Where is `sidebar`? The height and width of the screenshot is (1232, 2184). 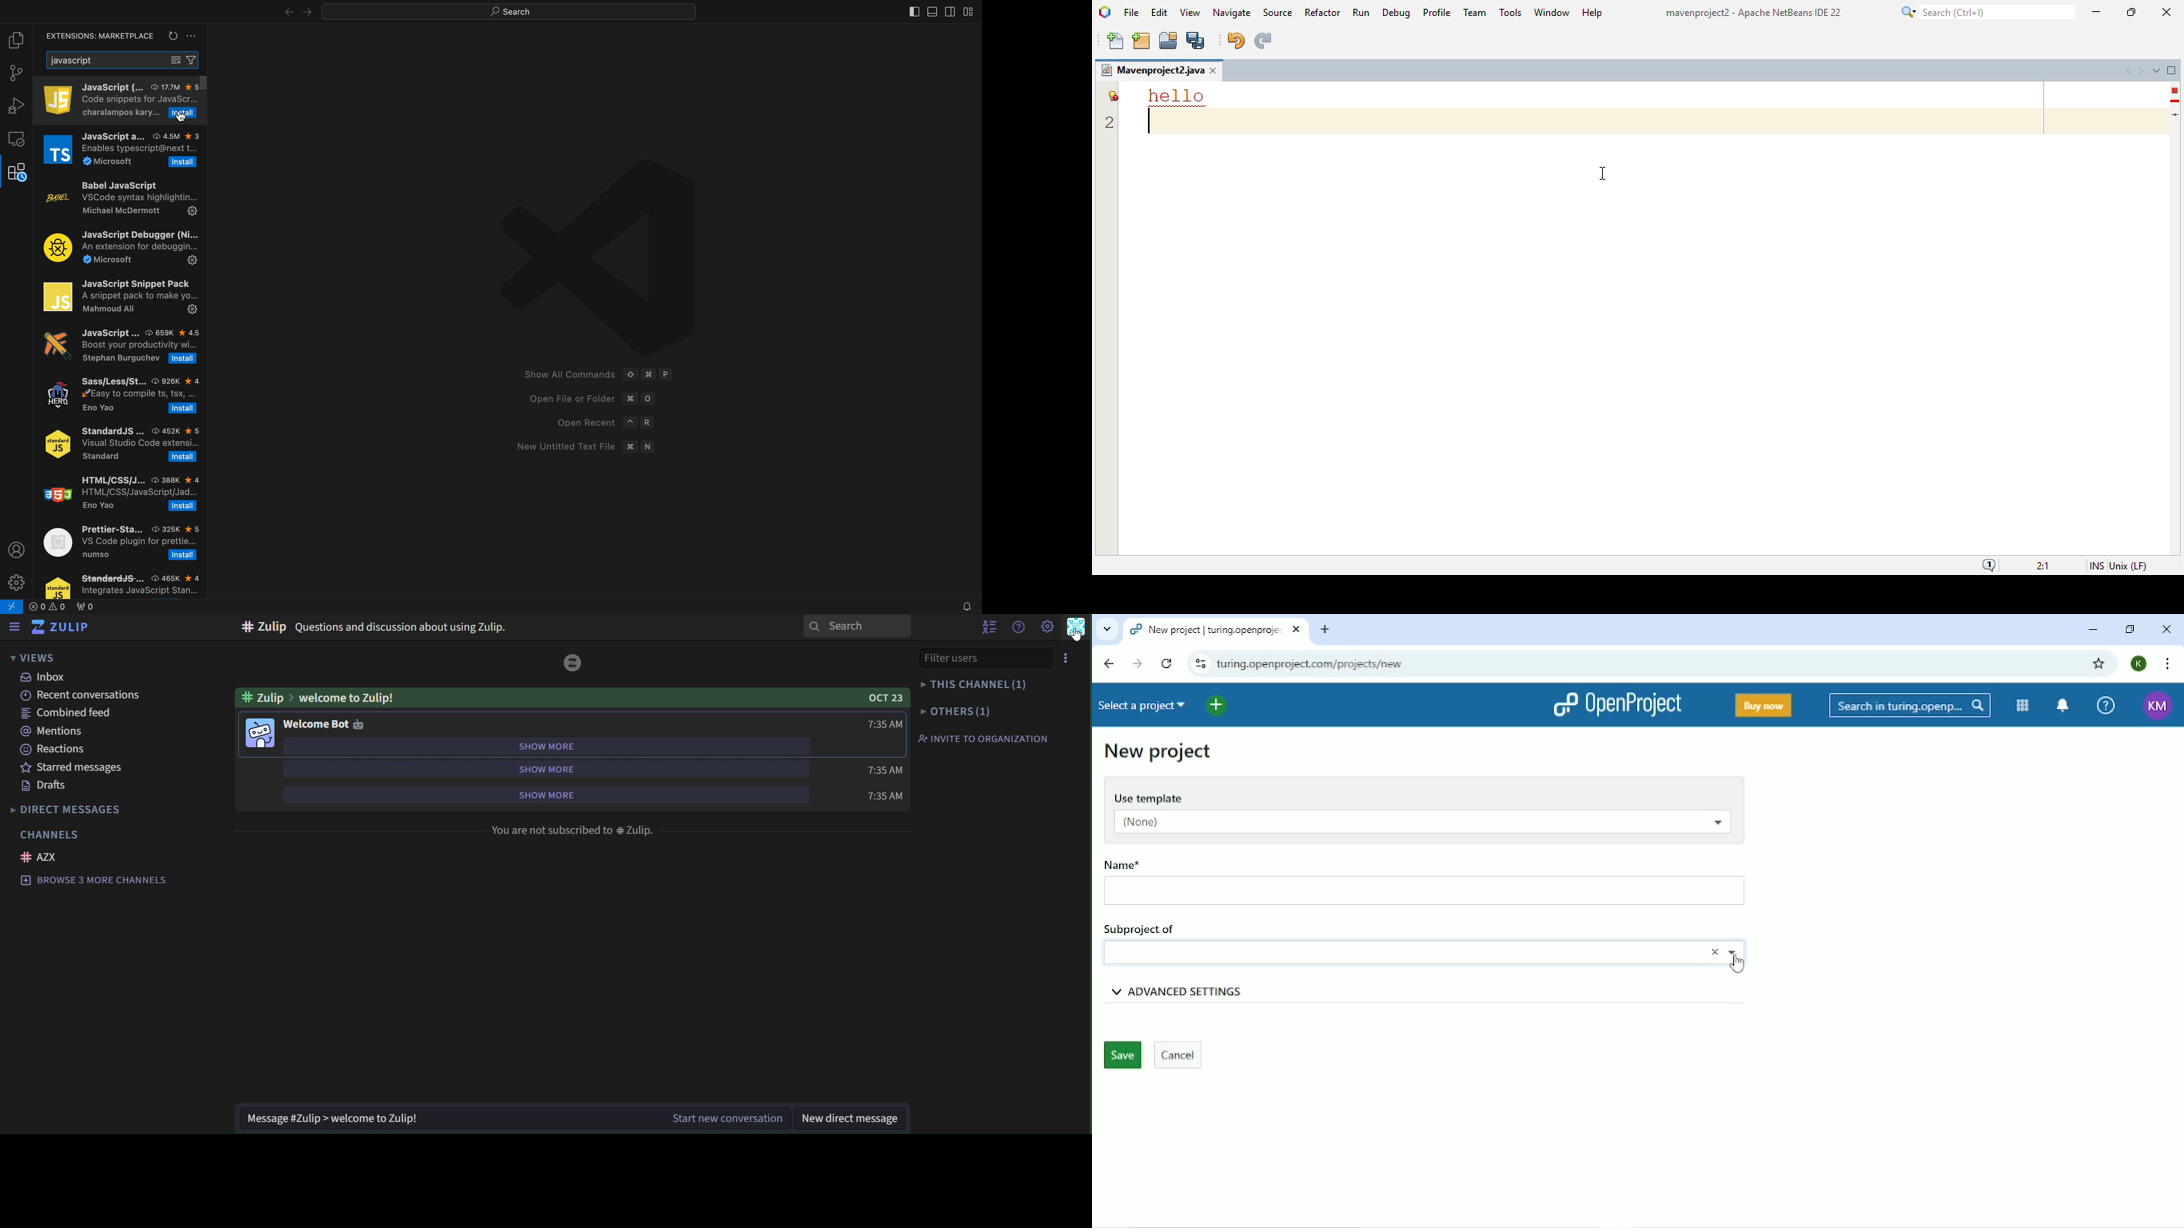
sidebar is located at coordinates (16, 627).